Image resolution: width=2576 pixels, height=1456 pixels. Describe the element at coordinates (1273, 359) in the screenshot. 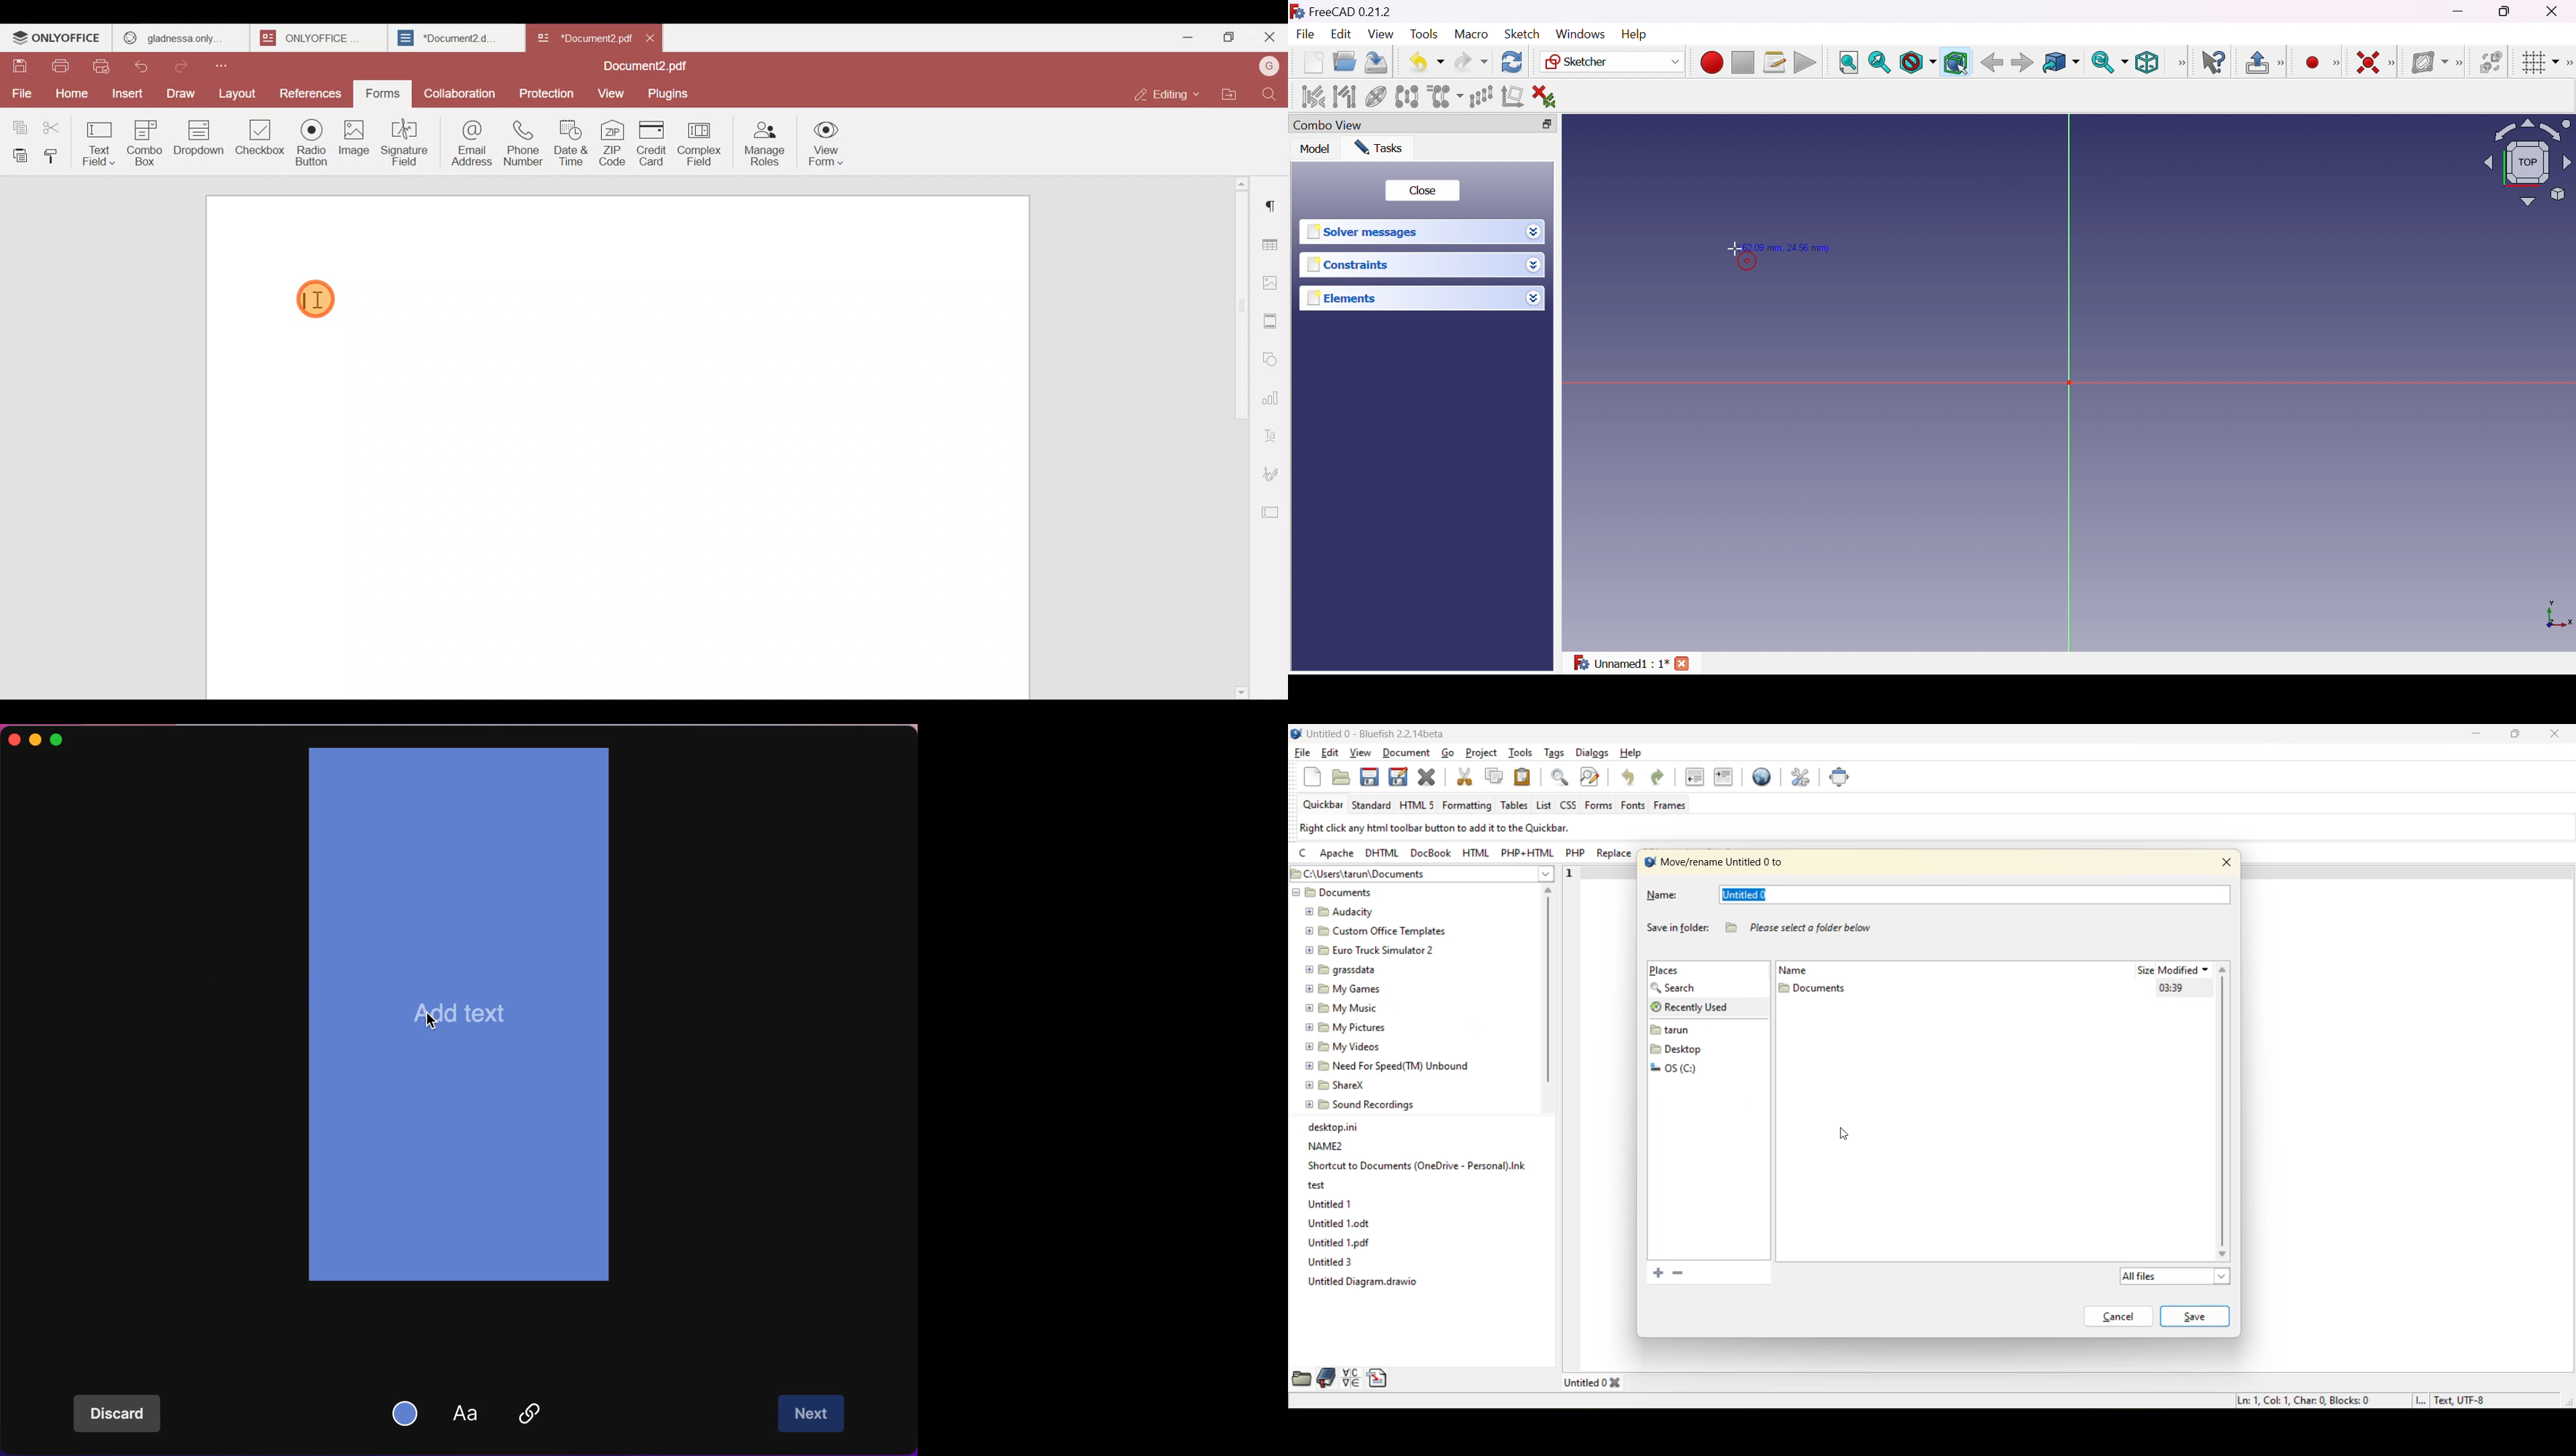

I see `Shapes settings` at that location.